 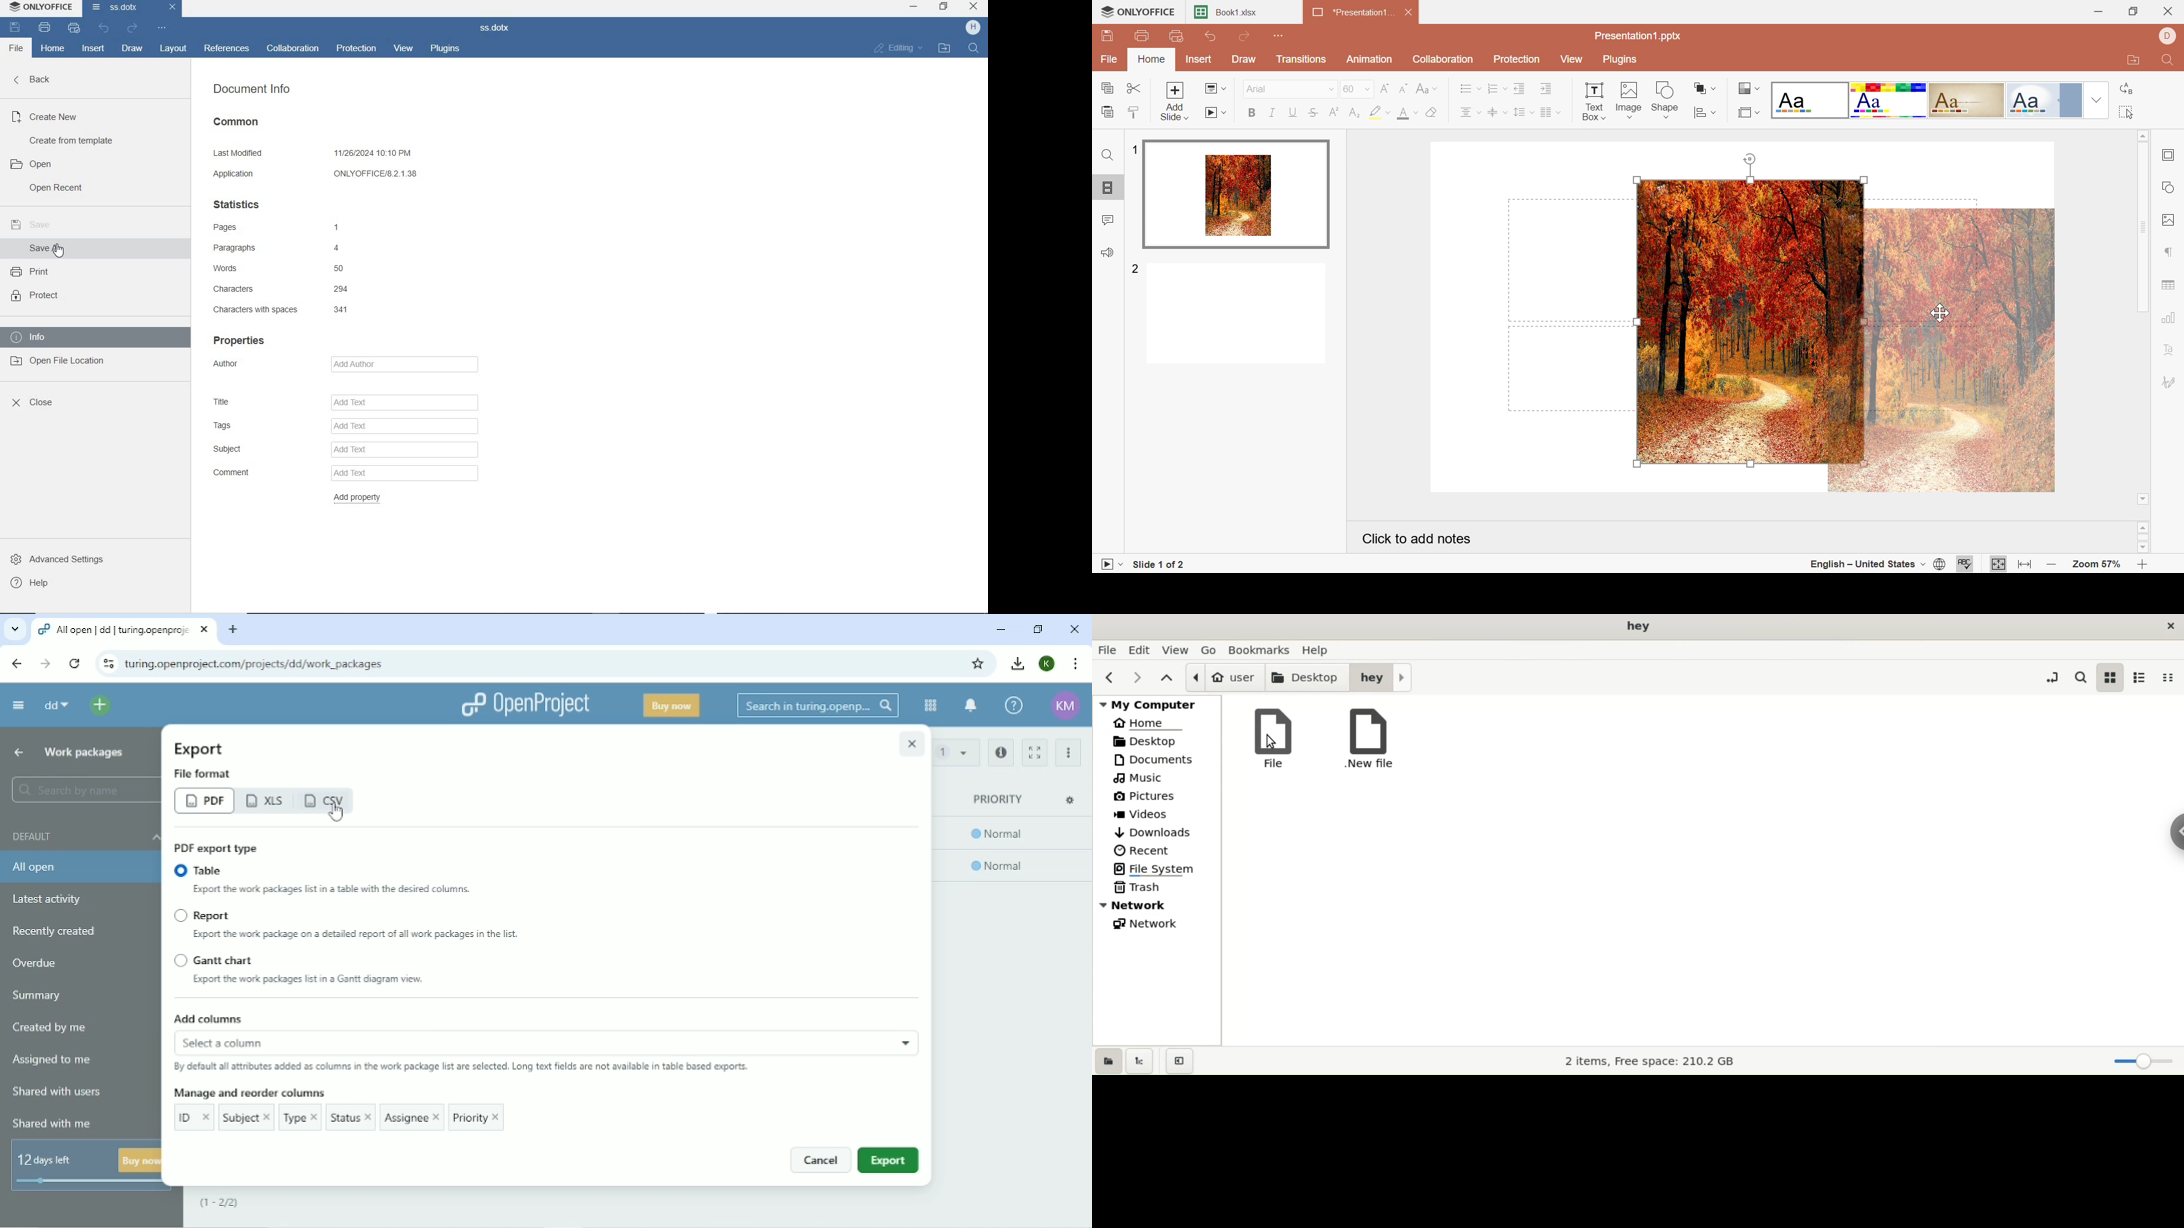 I want to click on CHARACTERS WITH SPACES, so click(x=281, y=308).